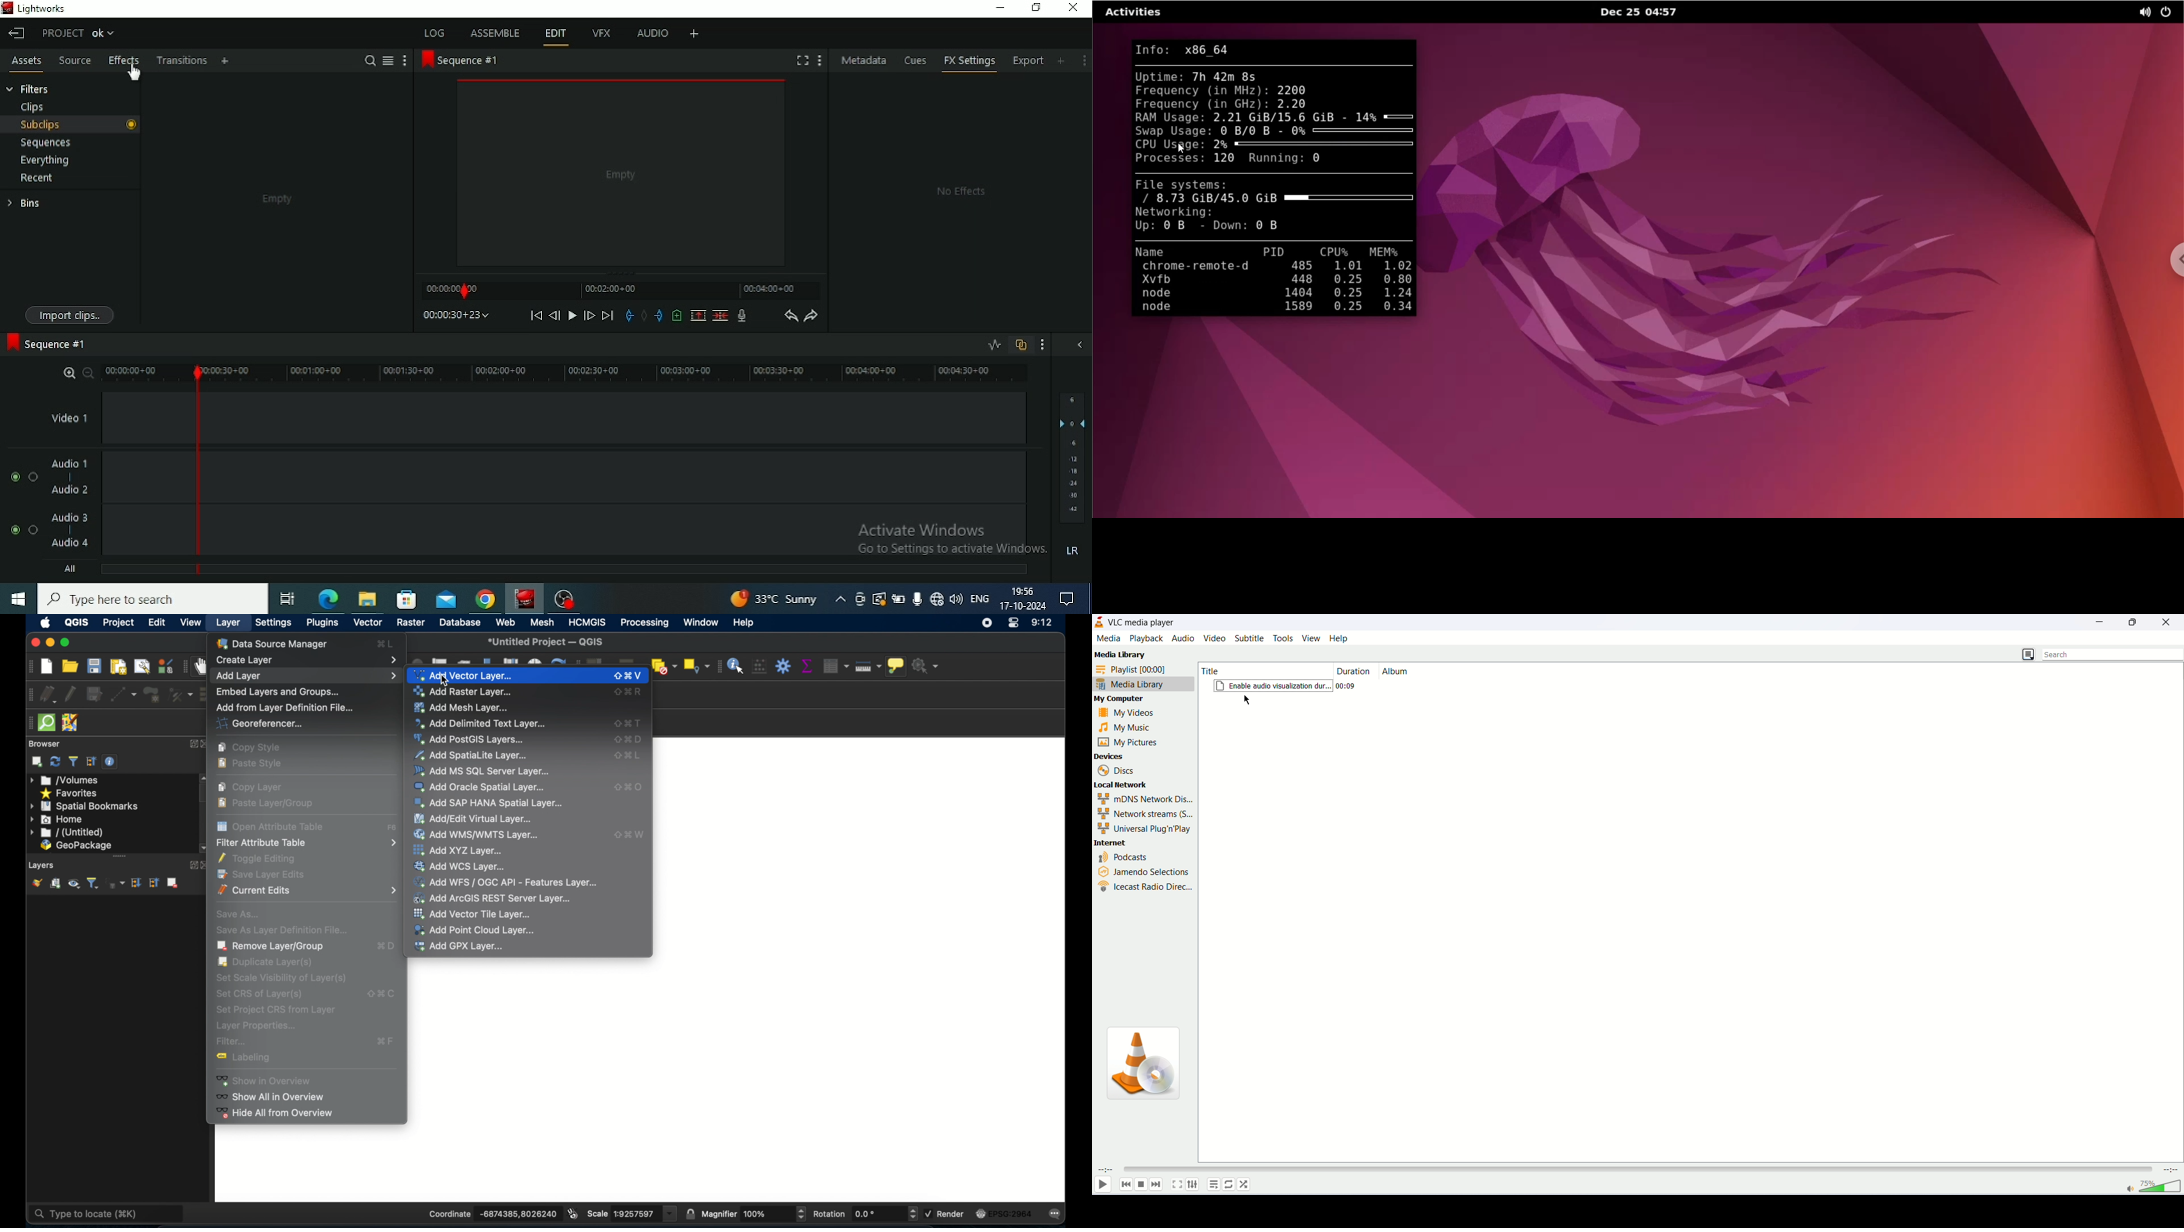 Image resolution: width=2184 pixels, height=1232 pixels. What do you see at coordinates (1030, 63) in the screenshot?
I see `Export` at bounding box center [1030, 63].